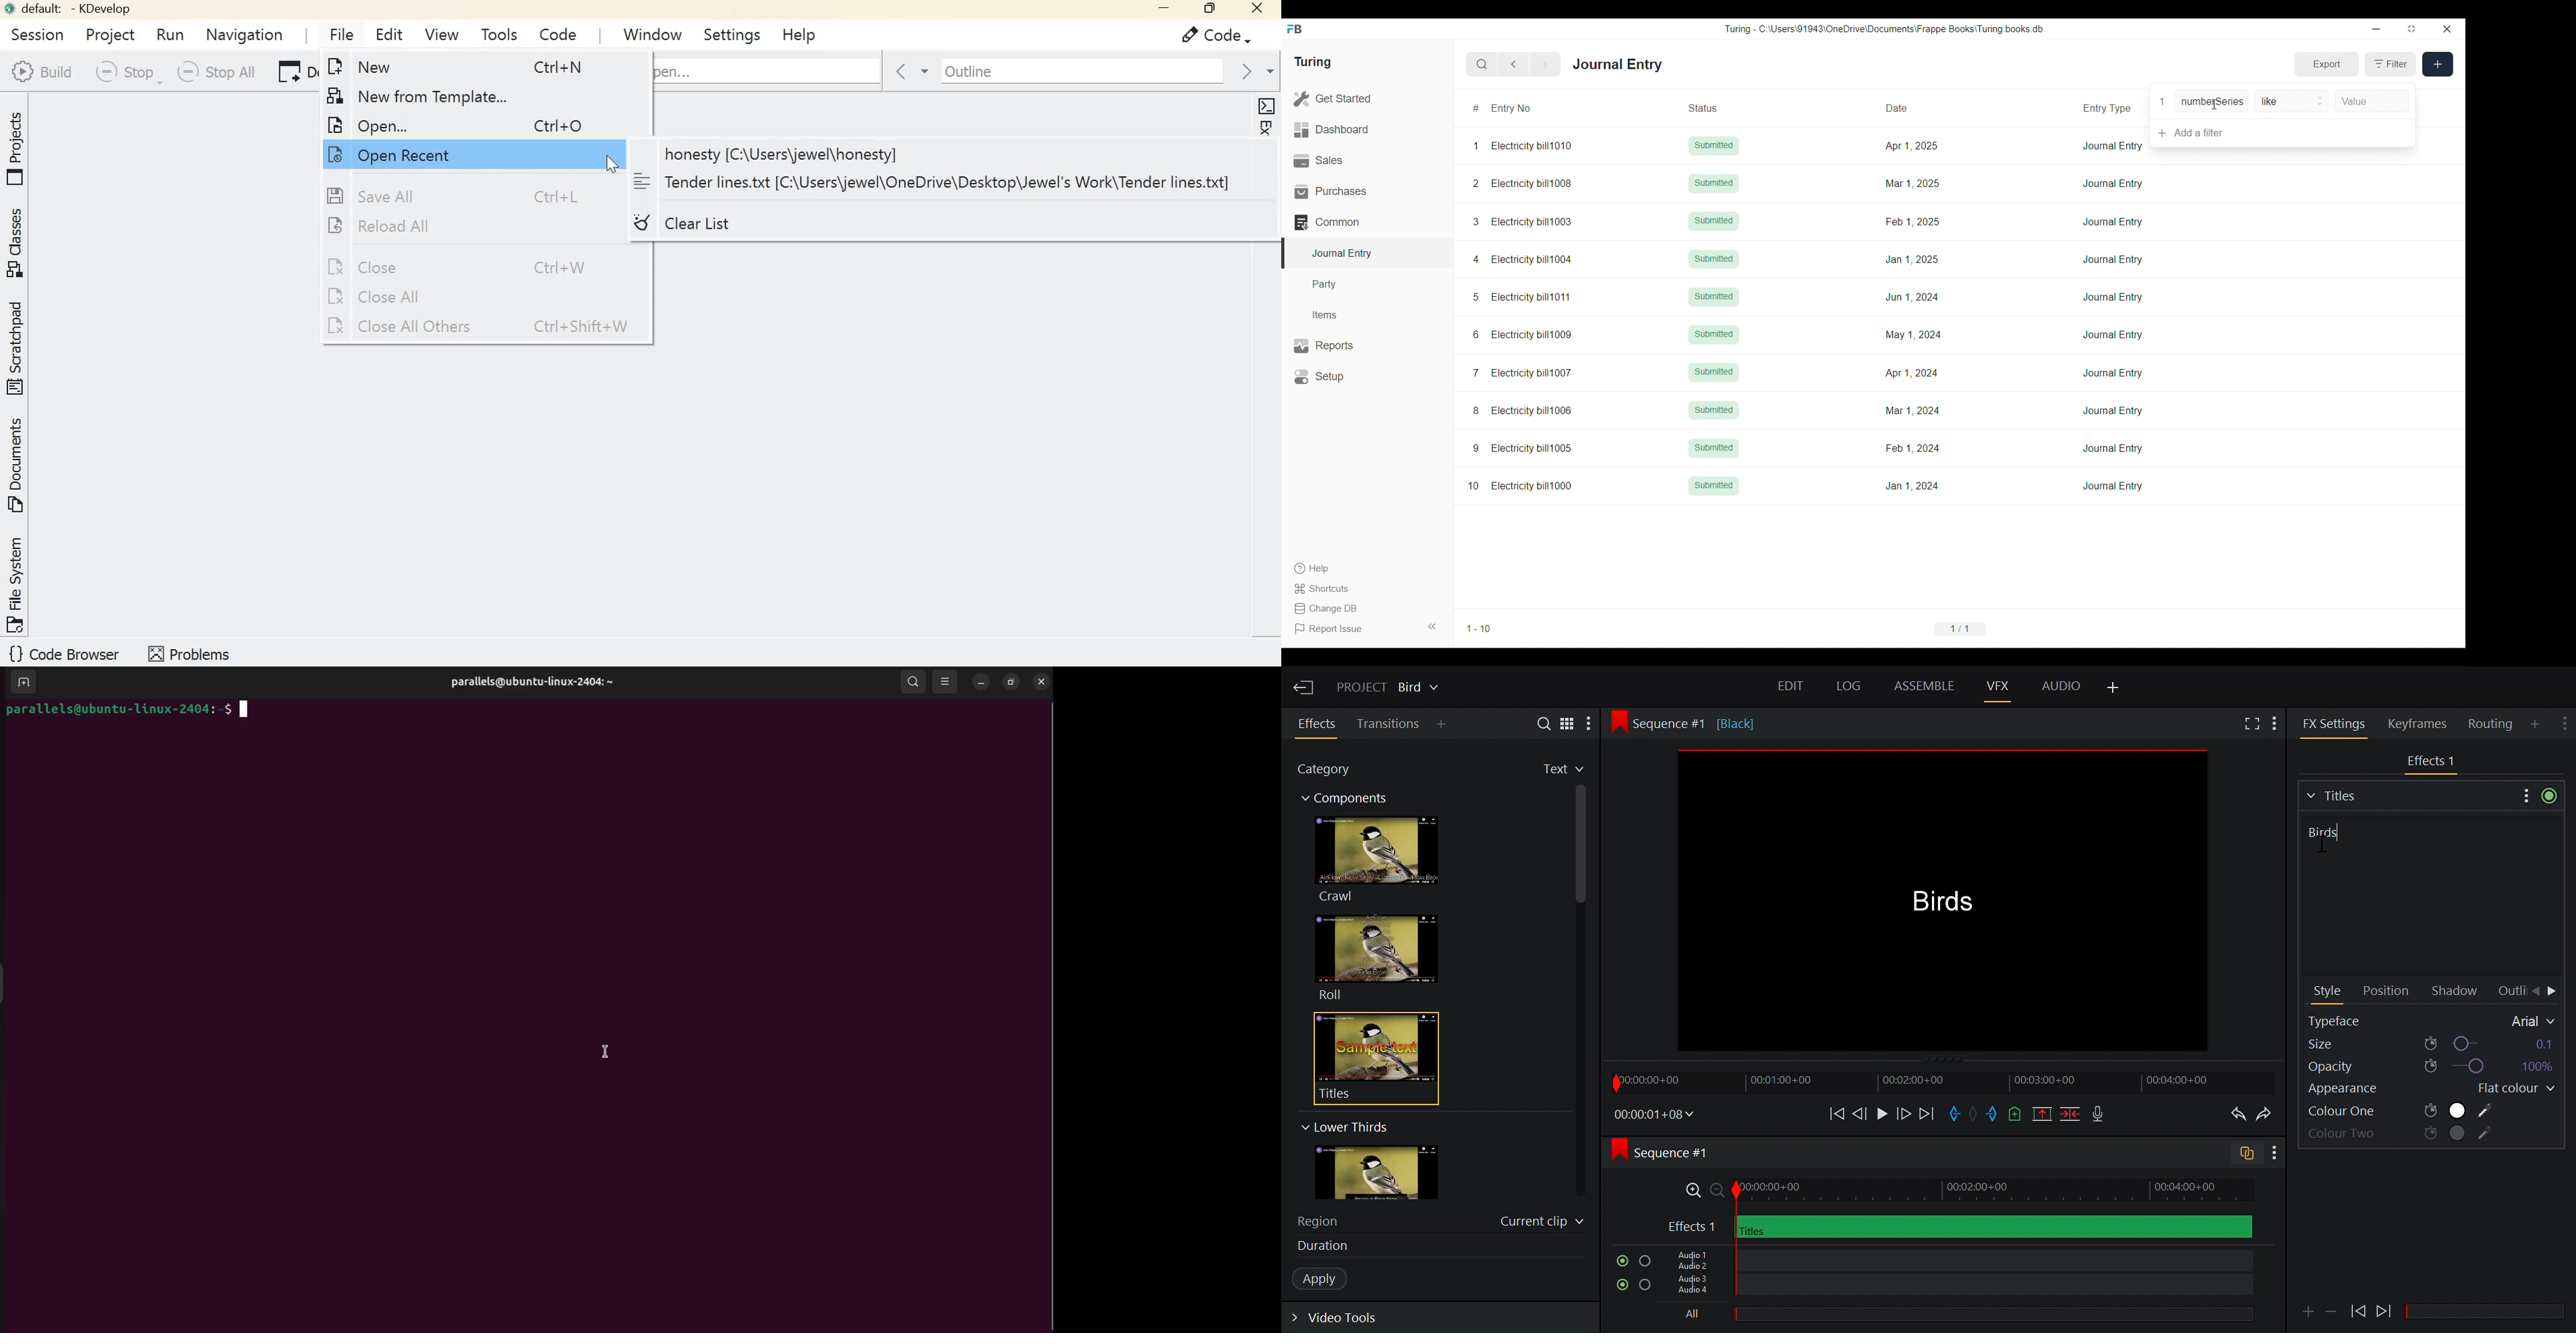  Describe the element at coordinates (1523, 259) in the screenshot. I see `4 Electricity bill1004` at that location.